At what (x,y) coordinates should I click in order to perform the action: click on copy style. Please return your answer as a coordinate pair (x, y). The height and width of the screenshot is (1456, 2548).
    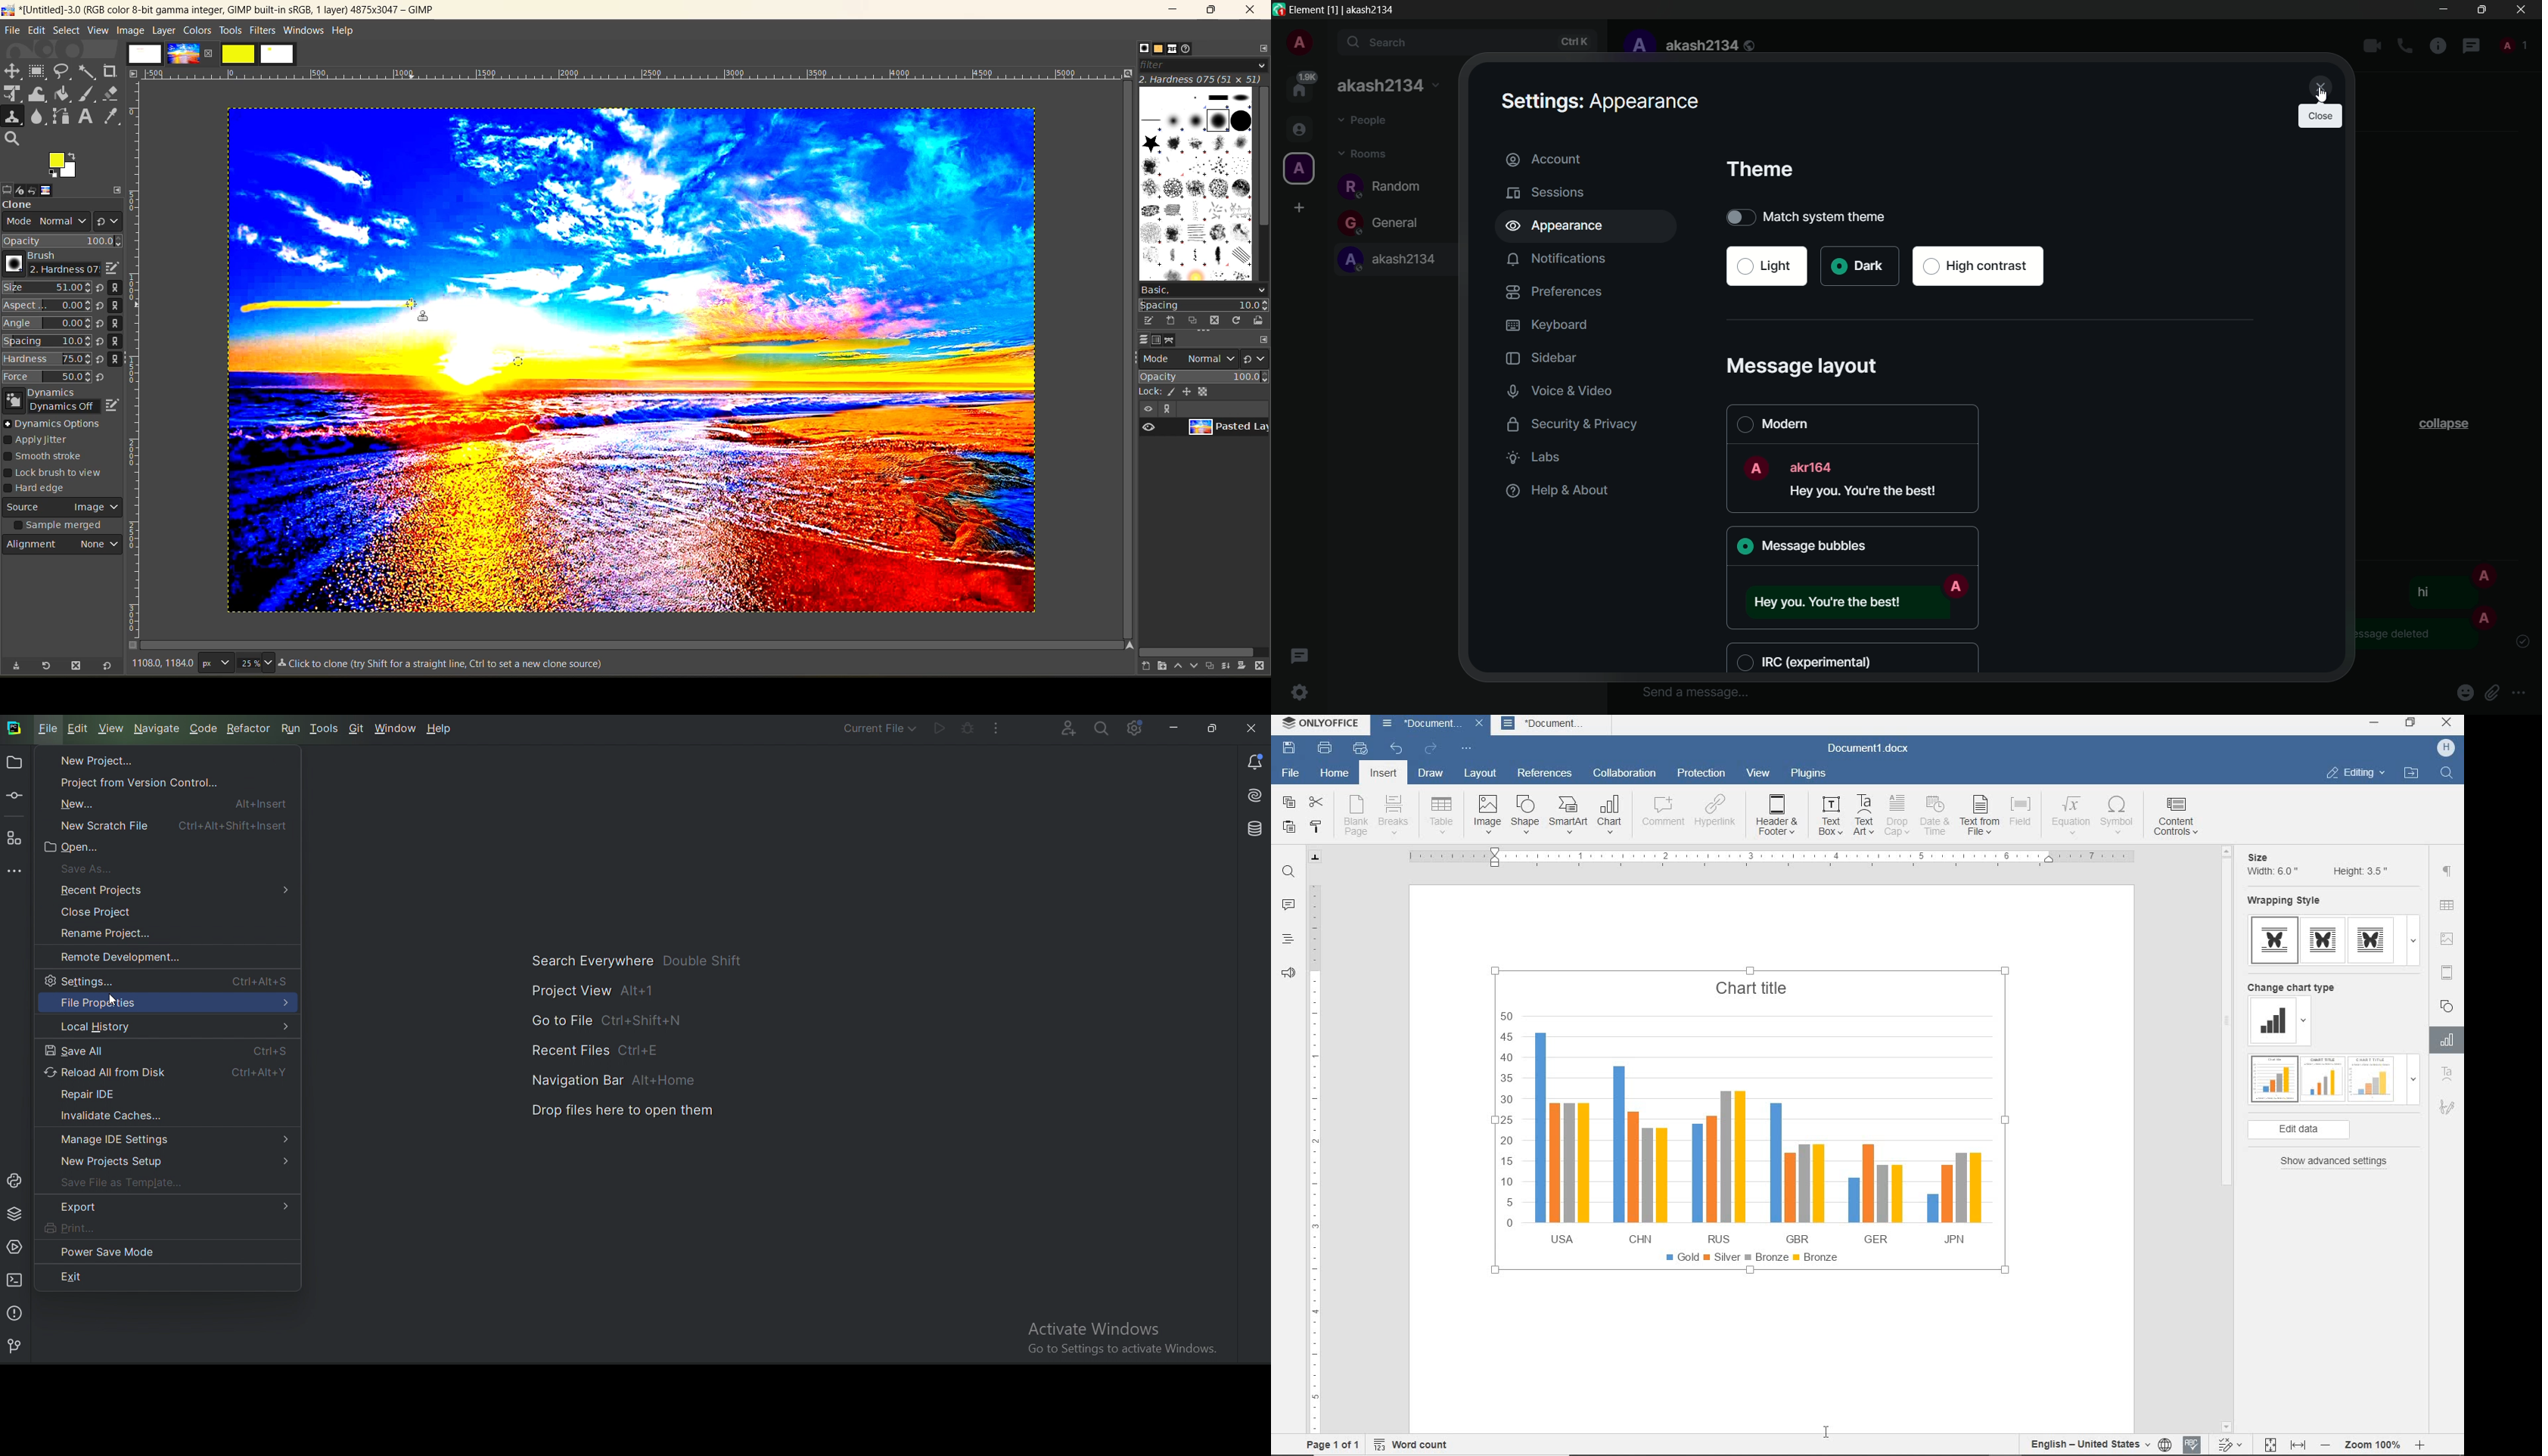
    Looking at the image, I should click on (1317, 826).